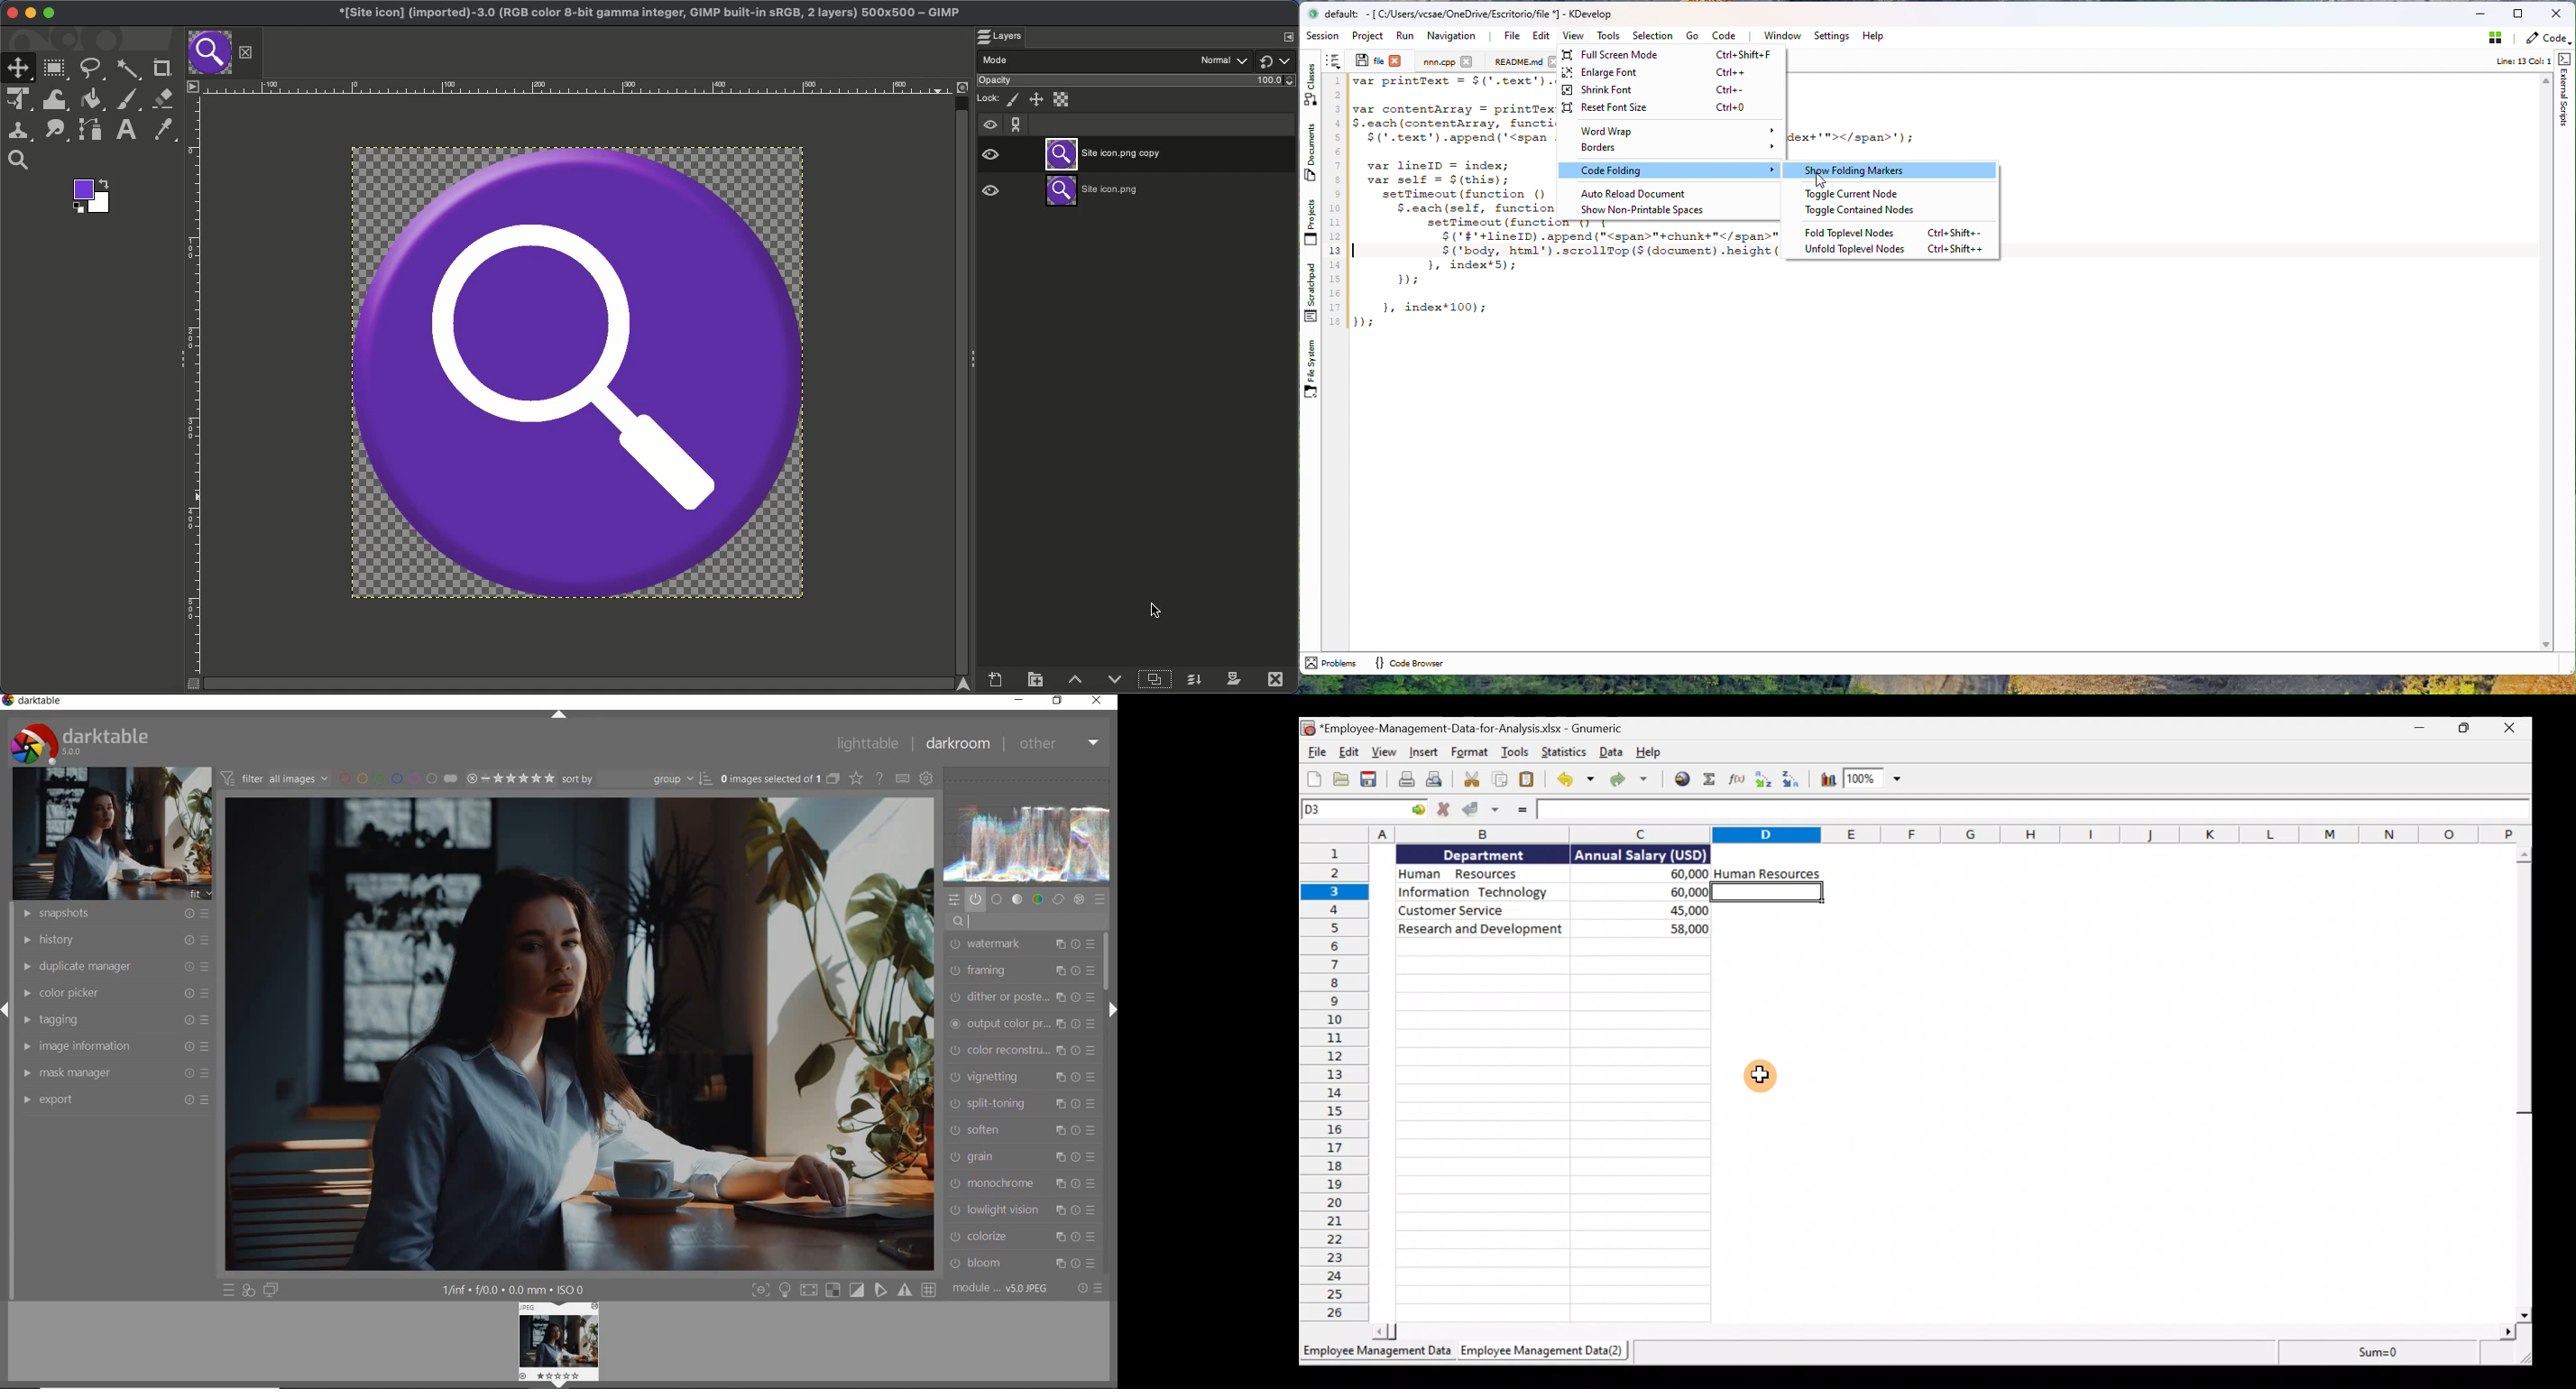  What do you see at coordinates (1344, 778) in the screenshot?
I see `Open a file` at bounding box center [1344, 778].